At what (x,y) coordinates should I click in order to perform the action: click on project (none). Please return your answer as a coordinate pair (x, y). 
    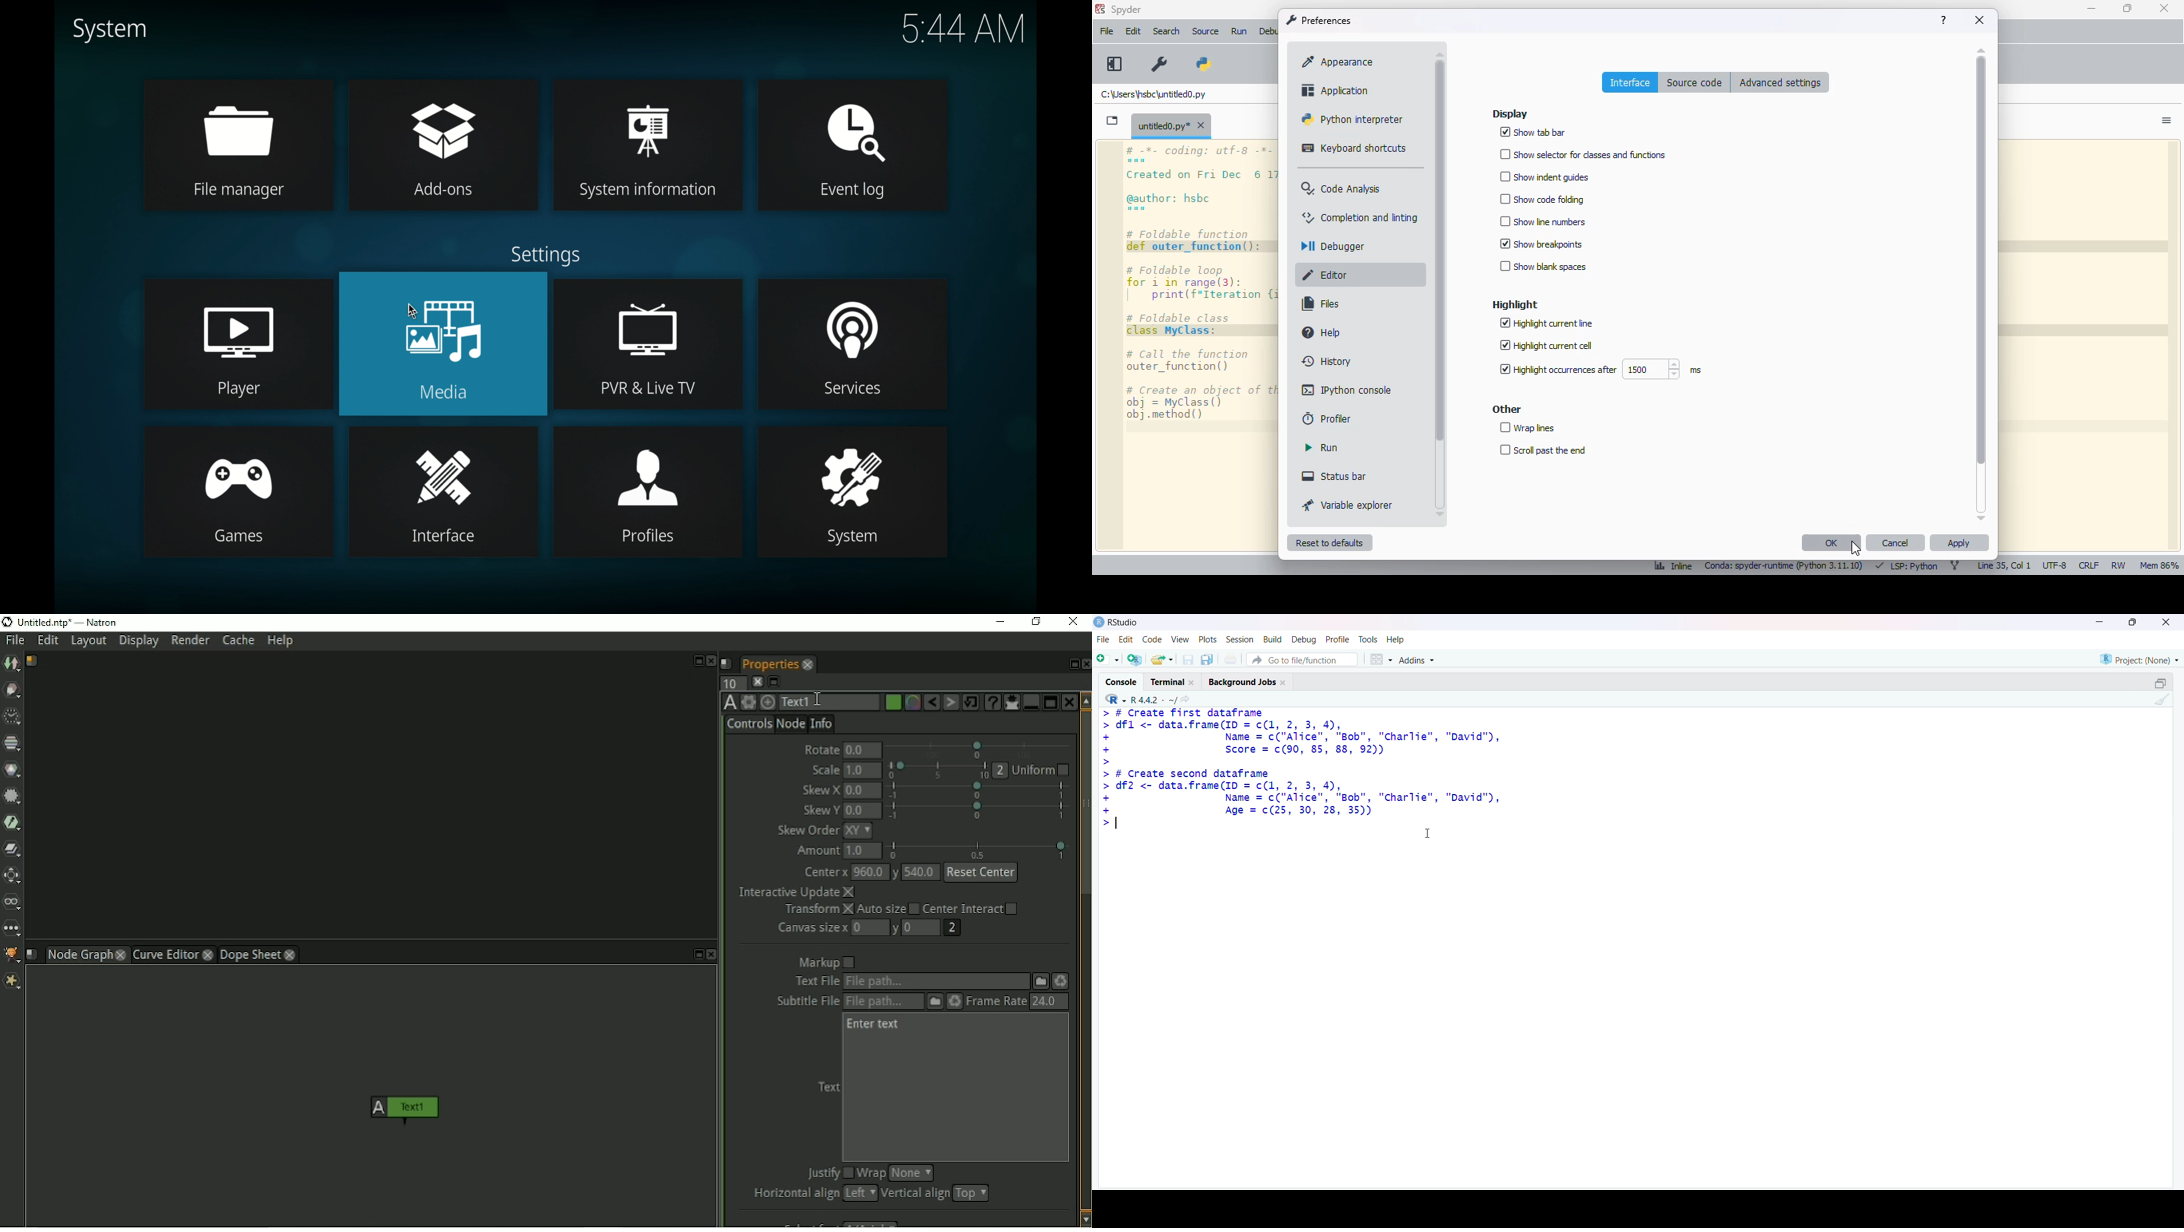
    Looking at the image, I should click on (2139, 659).